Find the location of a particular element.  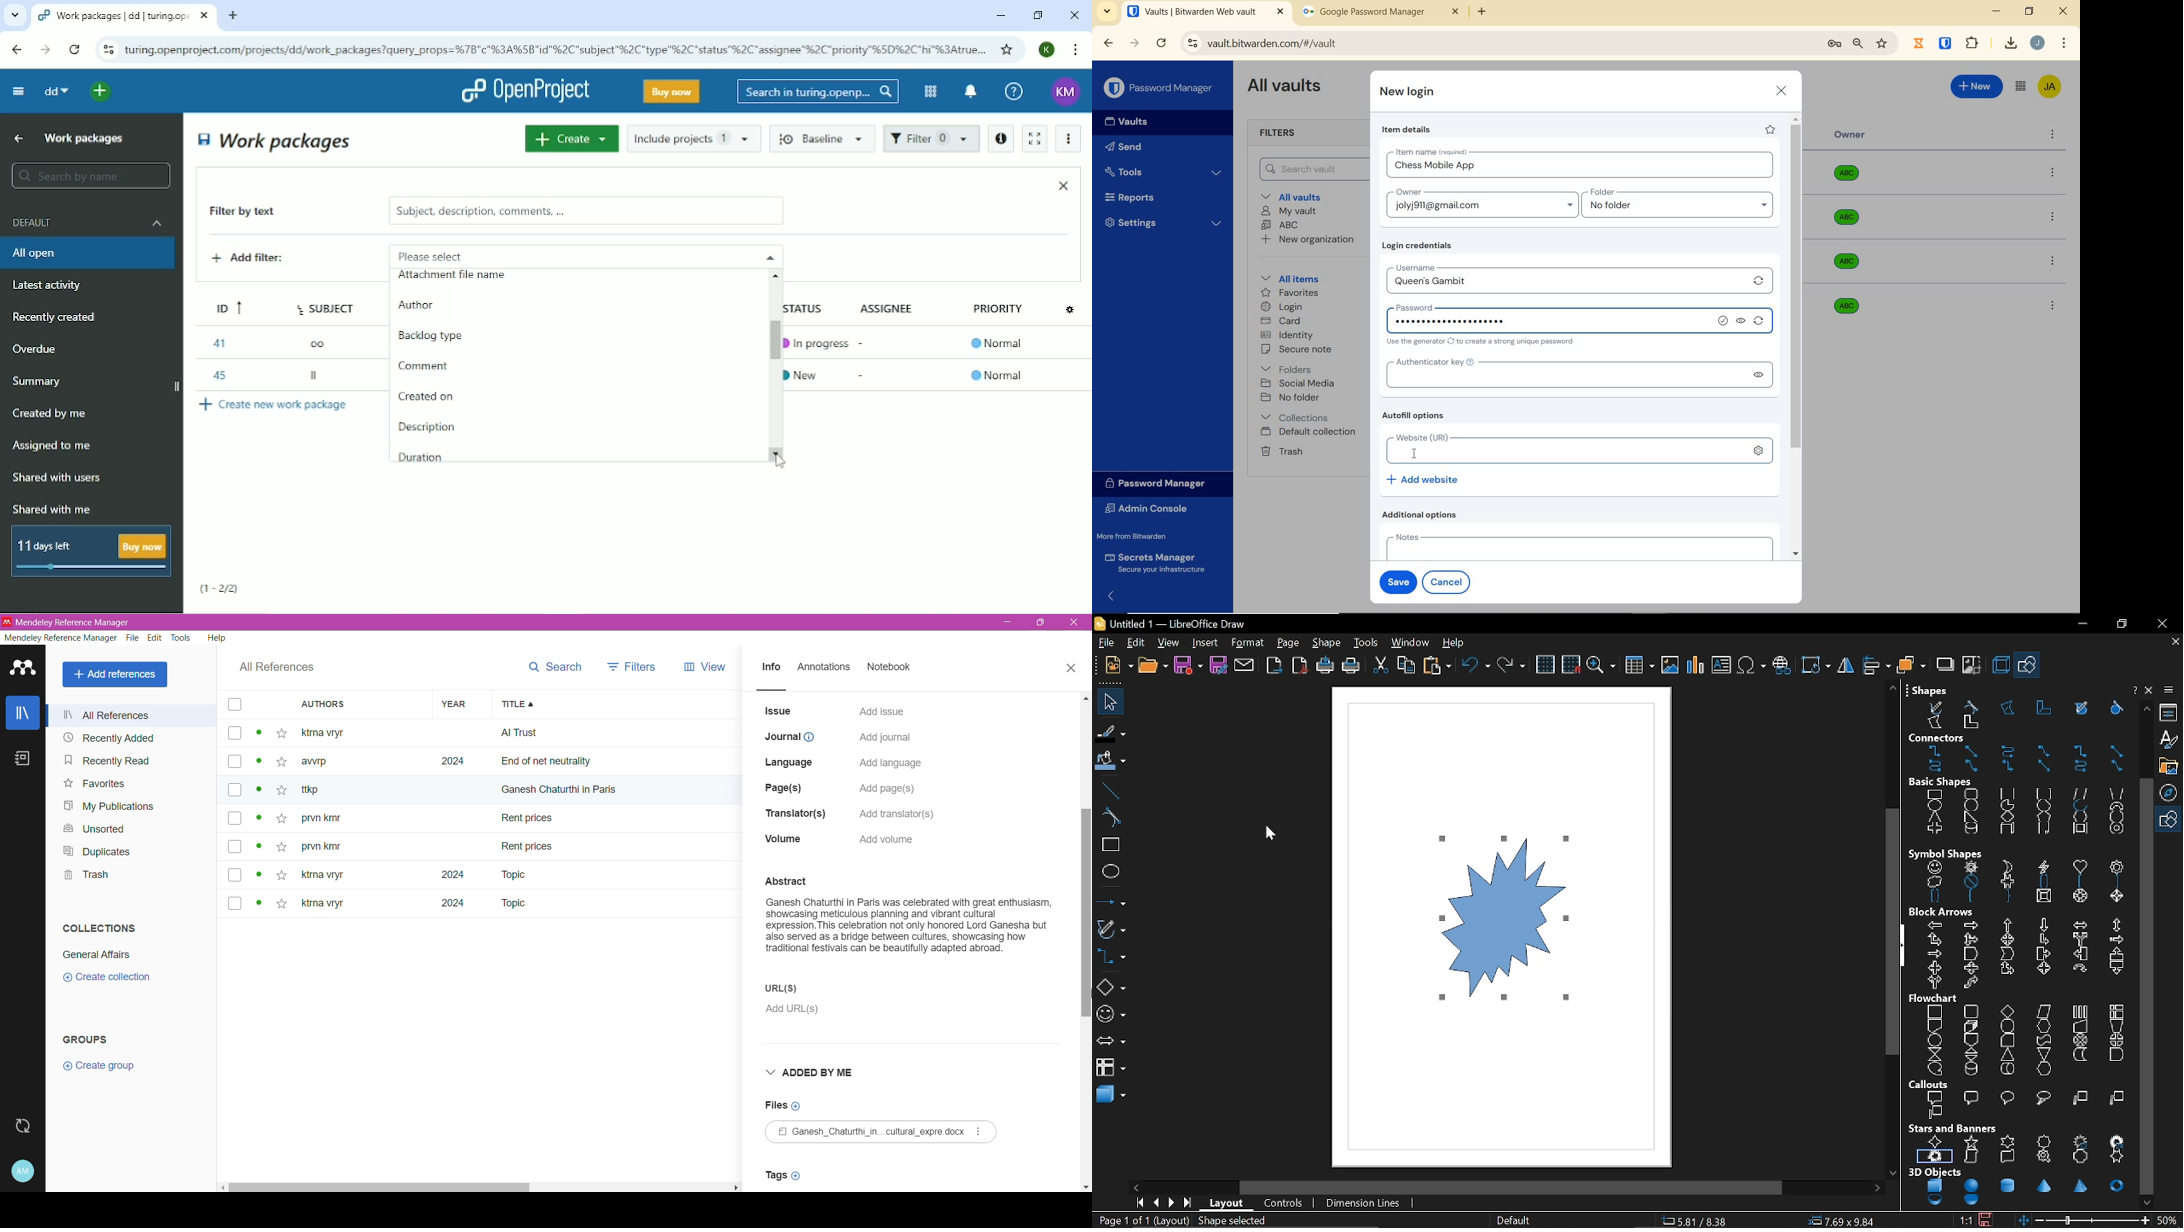

Bitwarden Account is located at coordinates (2049, 88).